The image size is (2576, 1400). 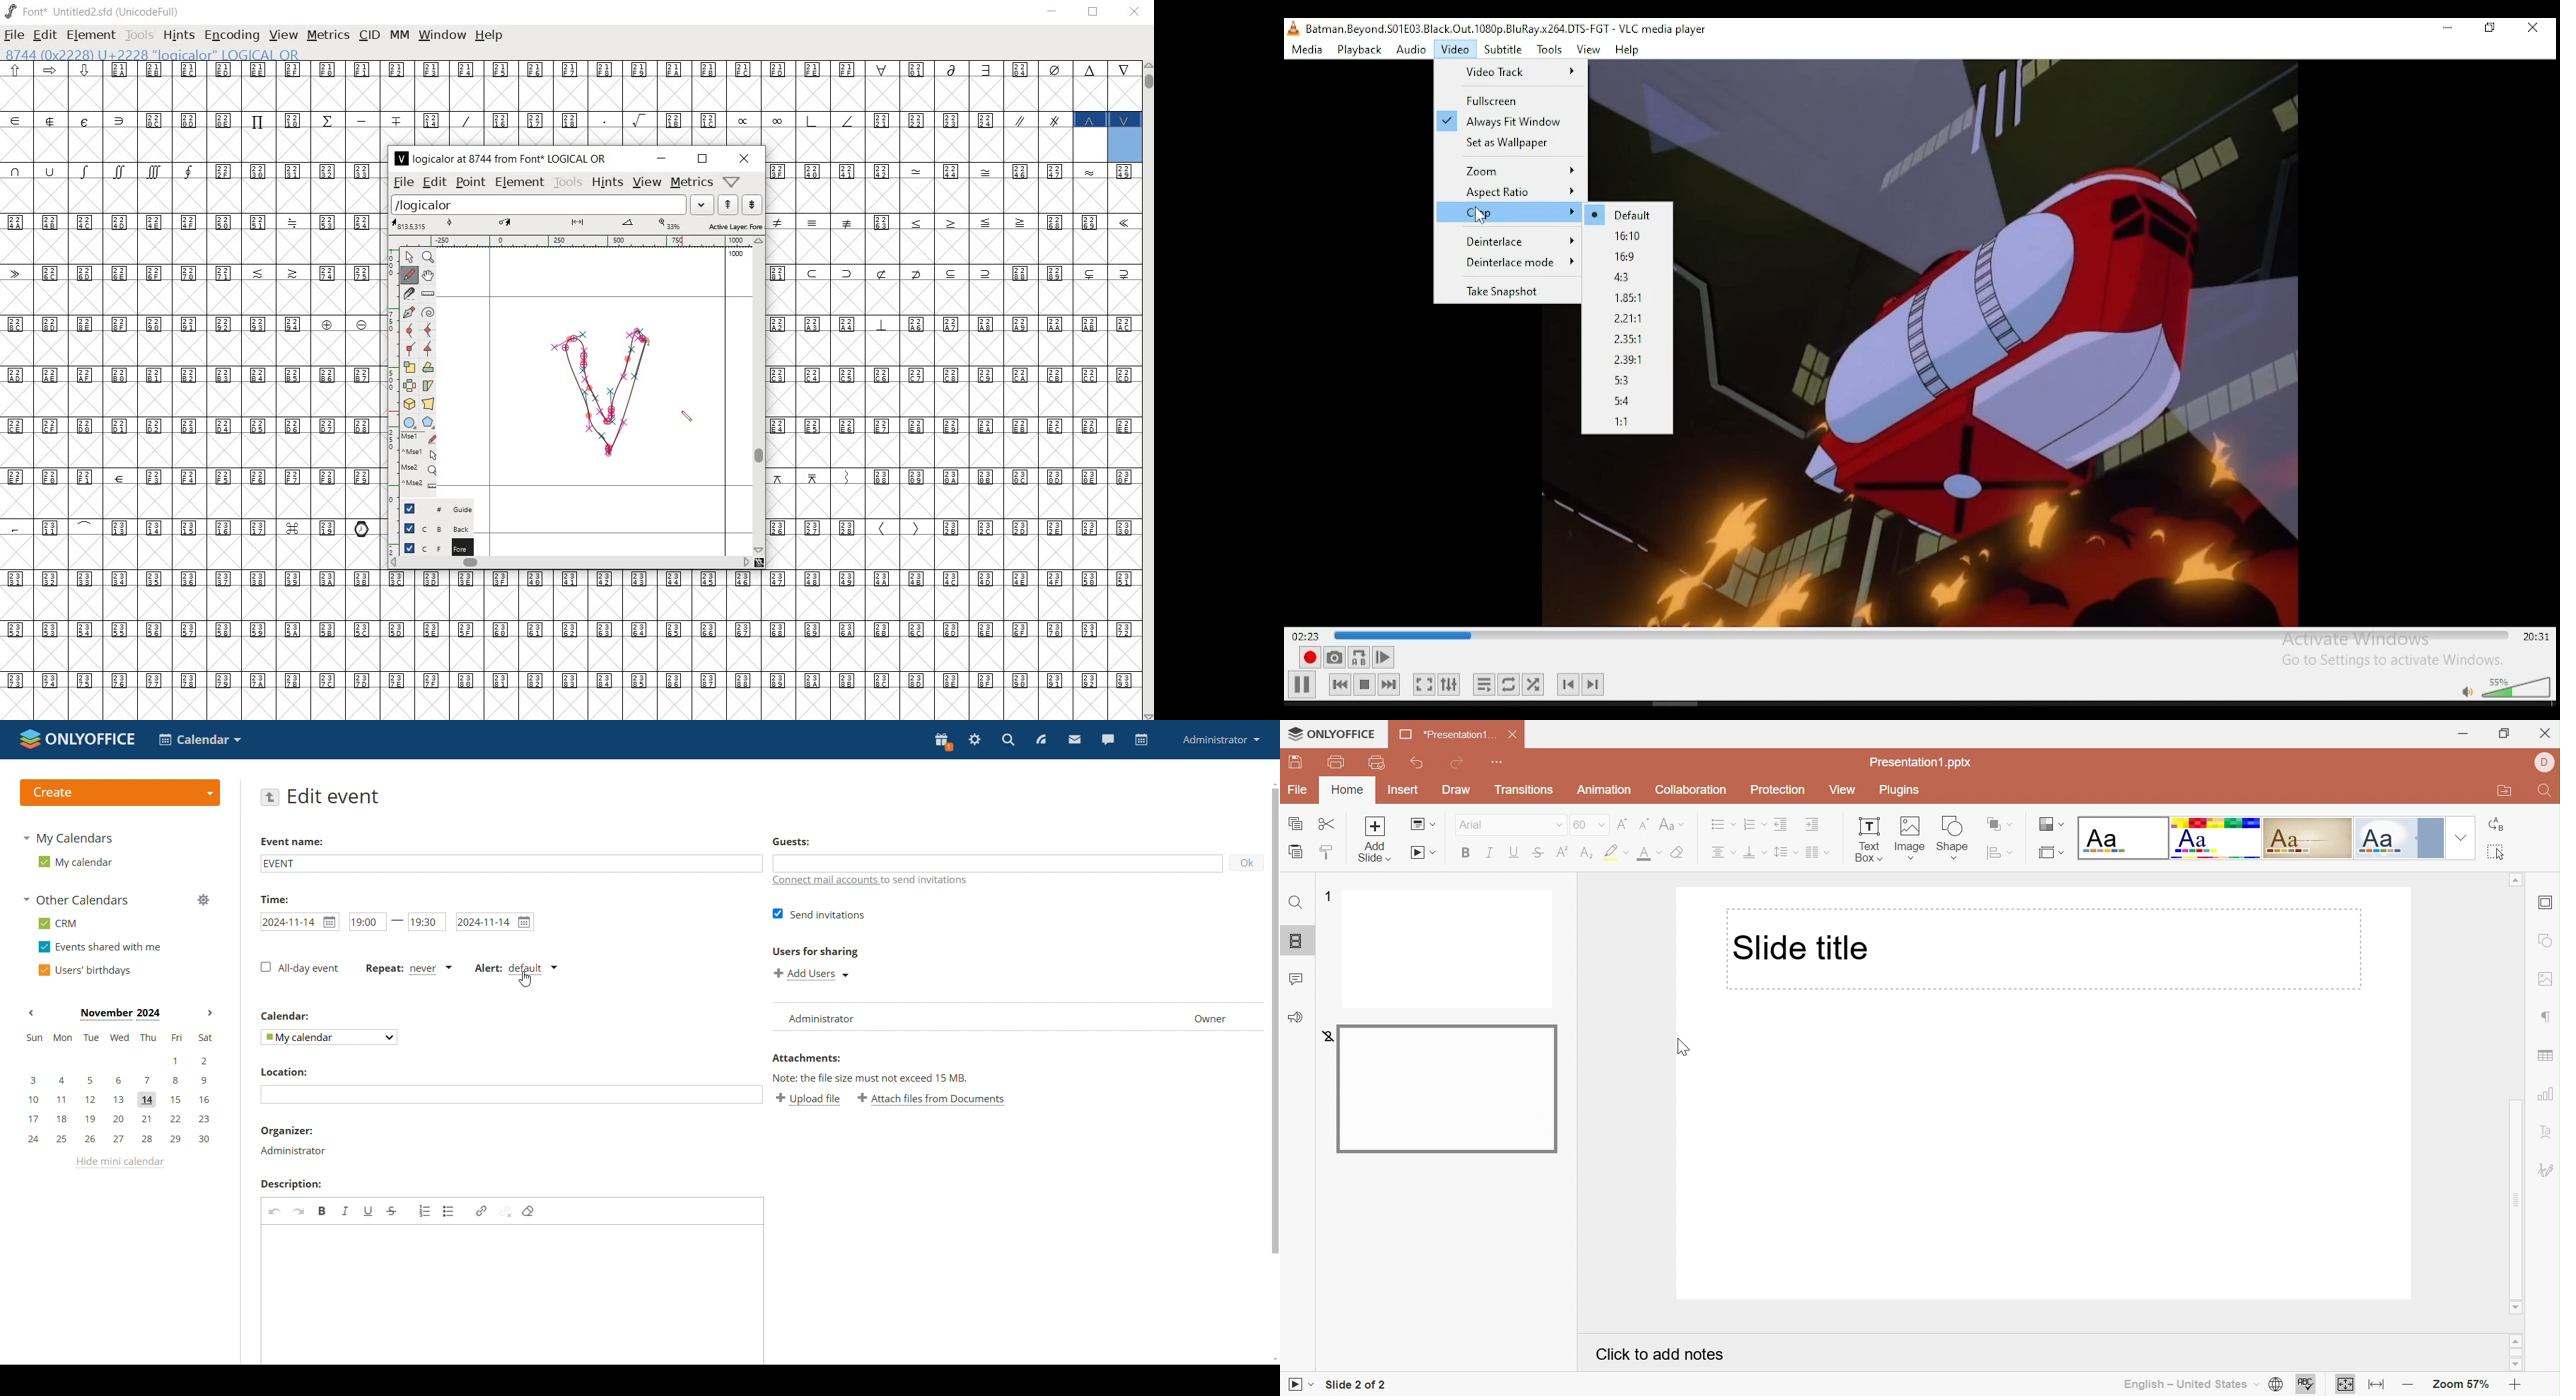 What do you see at coordinates (2492, 31) in the screenshot?
I see `restore` at bounding box center [2492, 31].